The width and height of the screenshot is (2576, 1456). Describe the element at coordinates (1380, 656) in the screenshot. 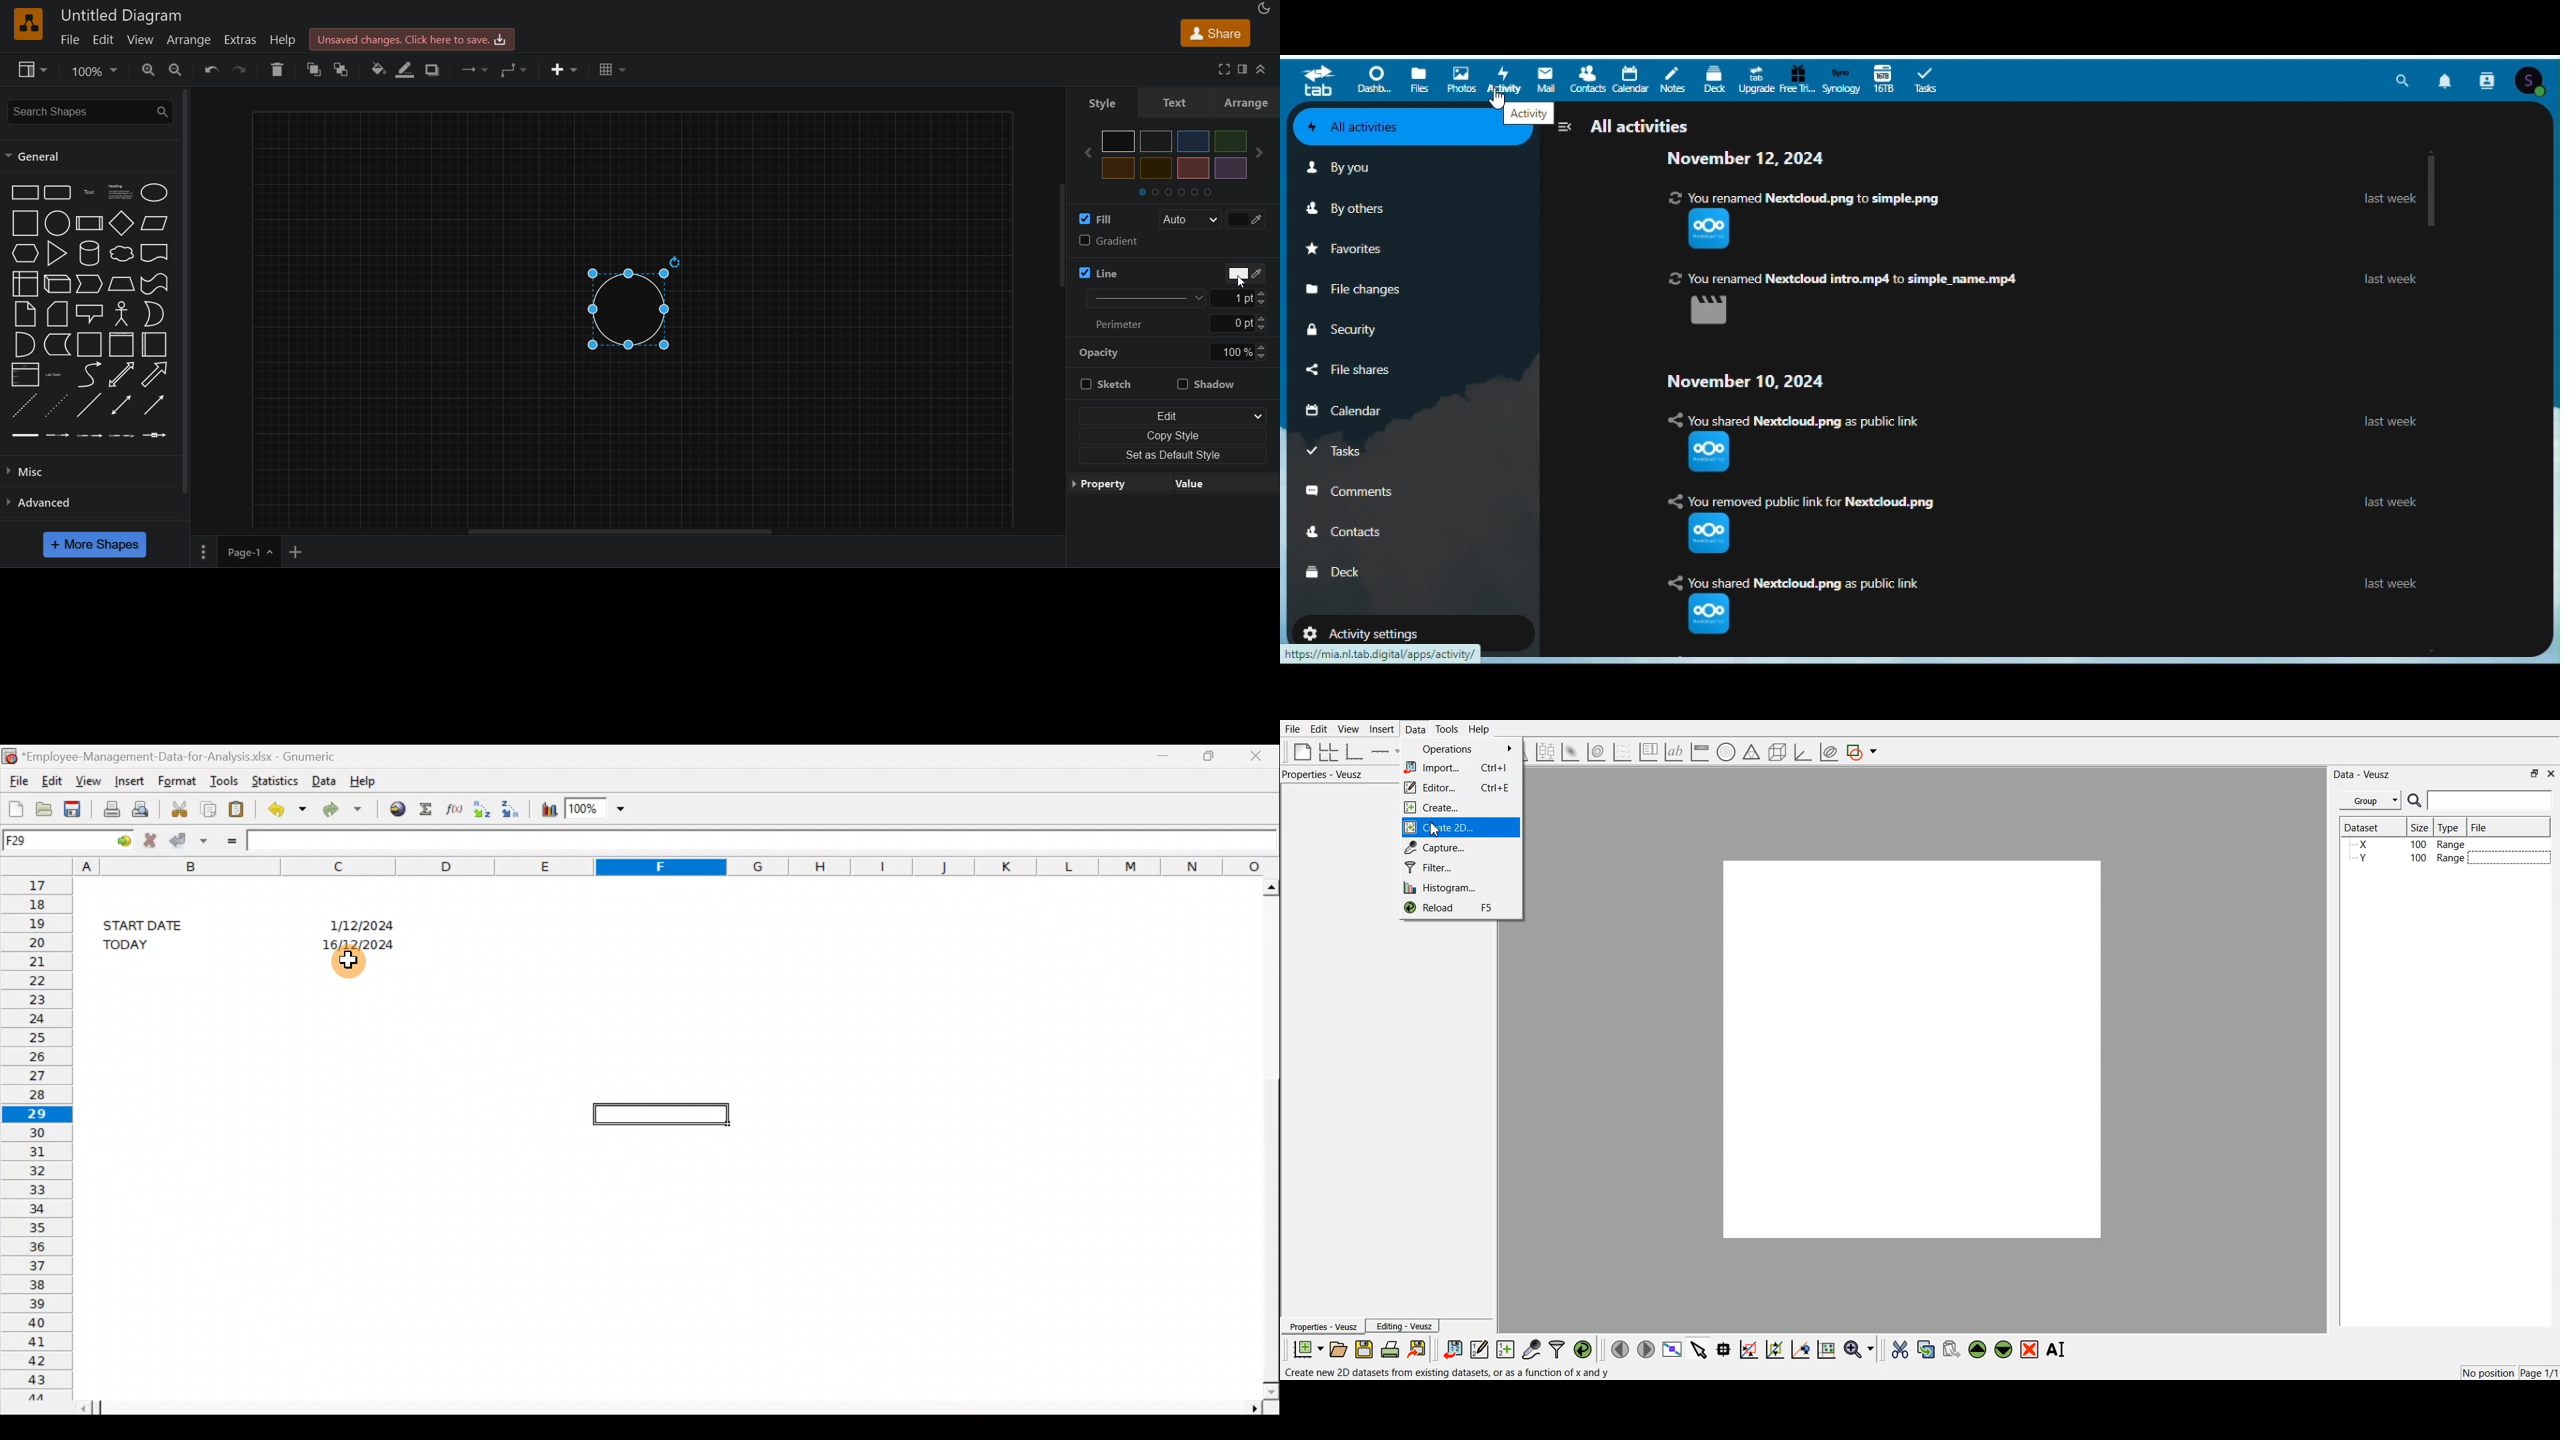

I see `https://mia.nl.tab.digital/apps/activity/` at that location.